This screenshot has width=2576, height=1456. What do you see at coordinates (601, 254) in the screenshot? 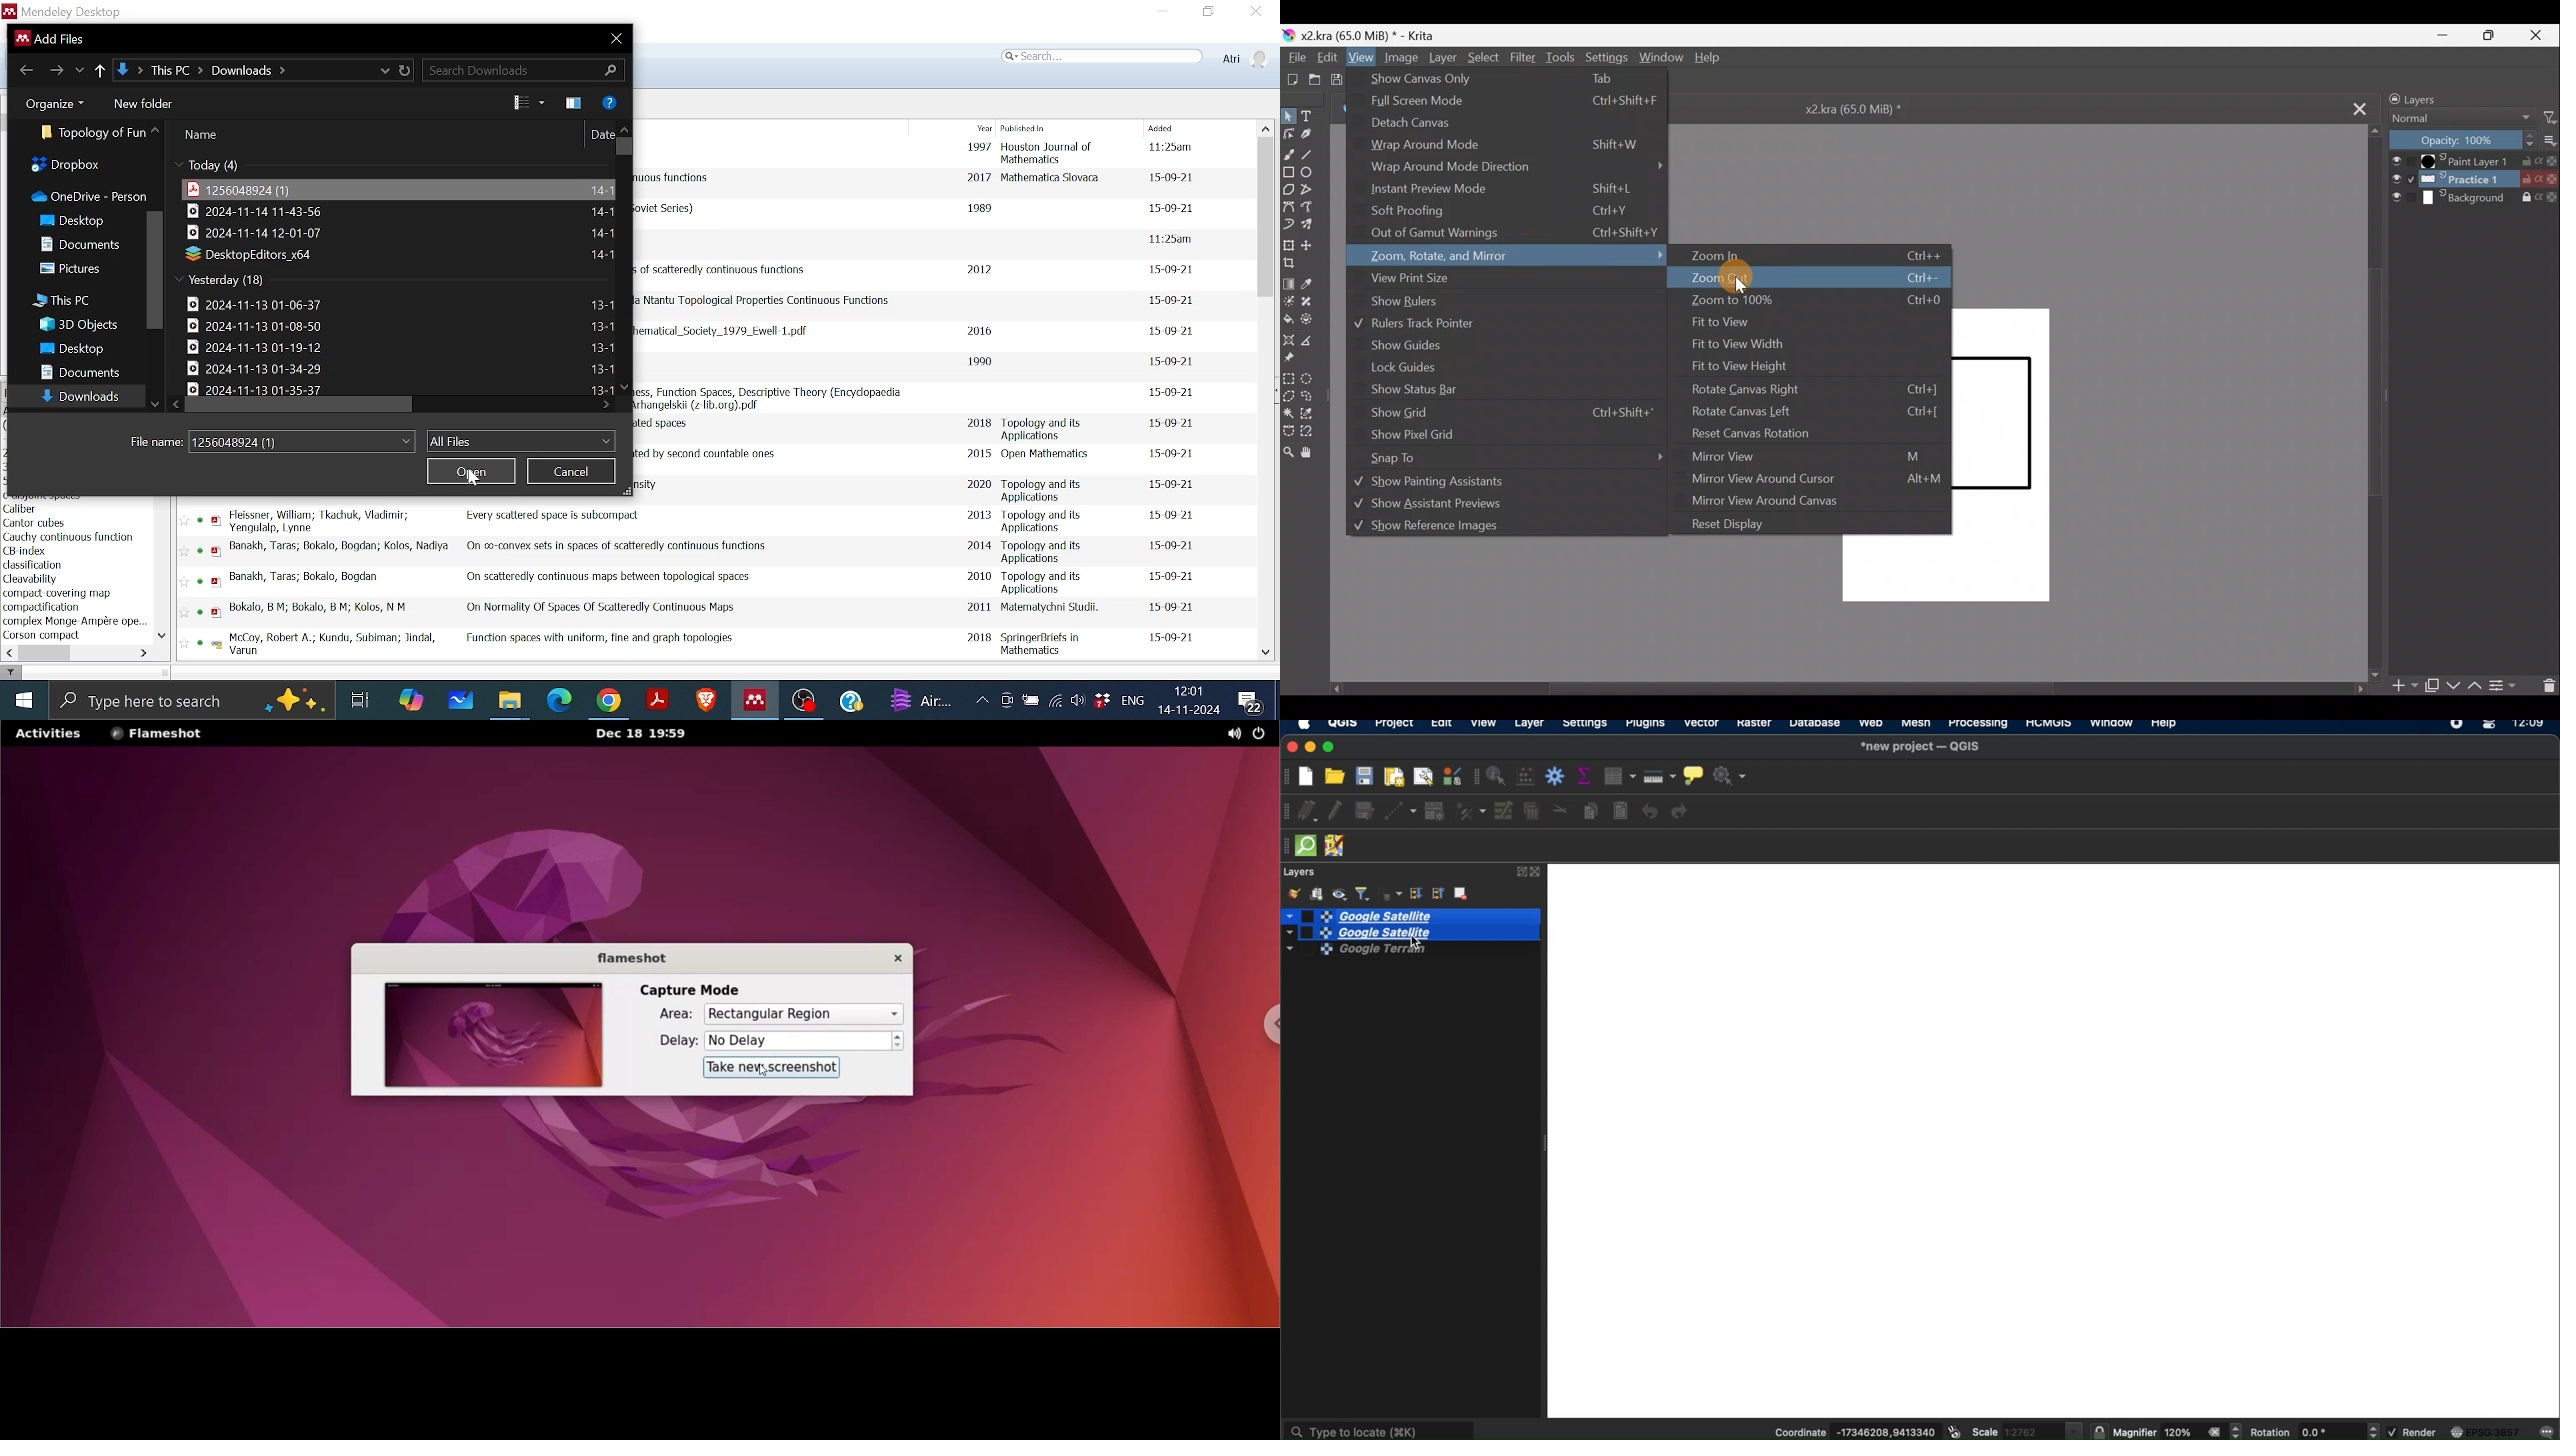
I see `File` at bounding box center [601, 254].